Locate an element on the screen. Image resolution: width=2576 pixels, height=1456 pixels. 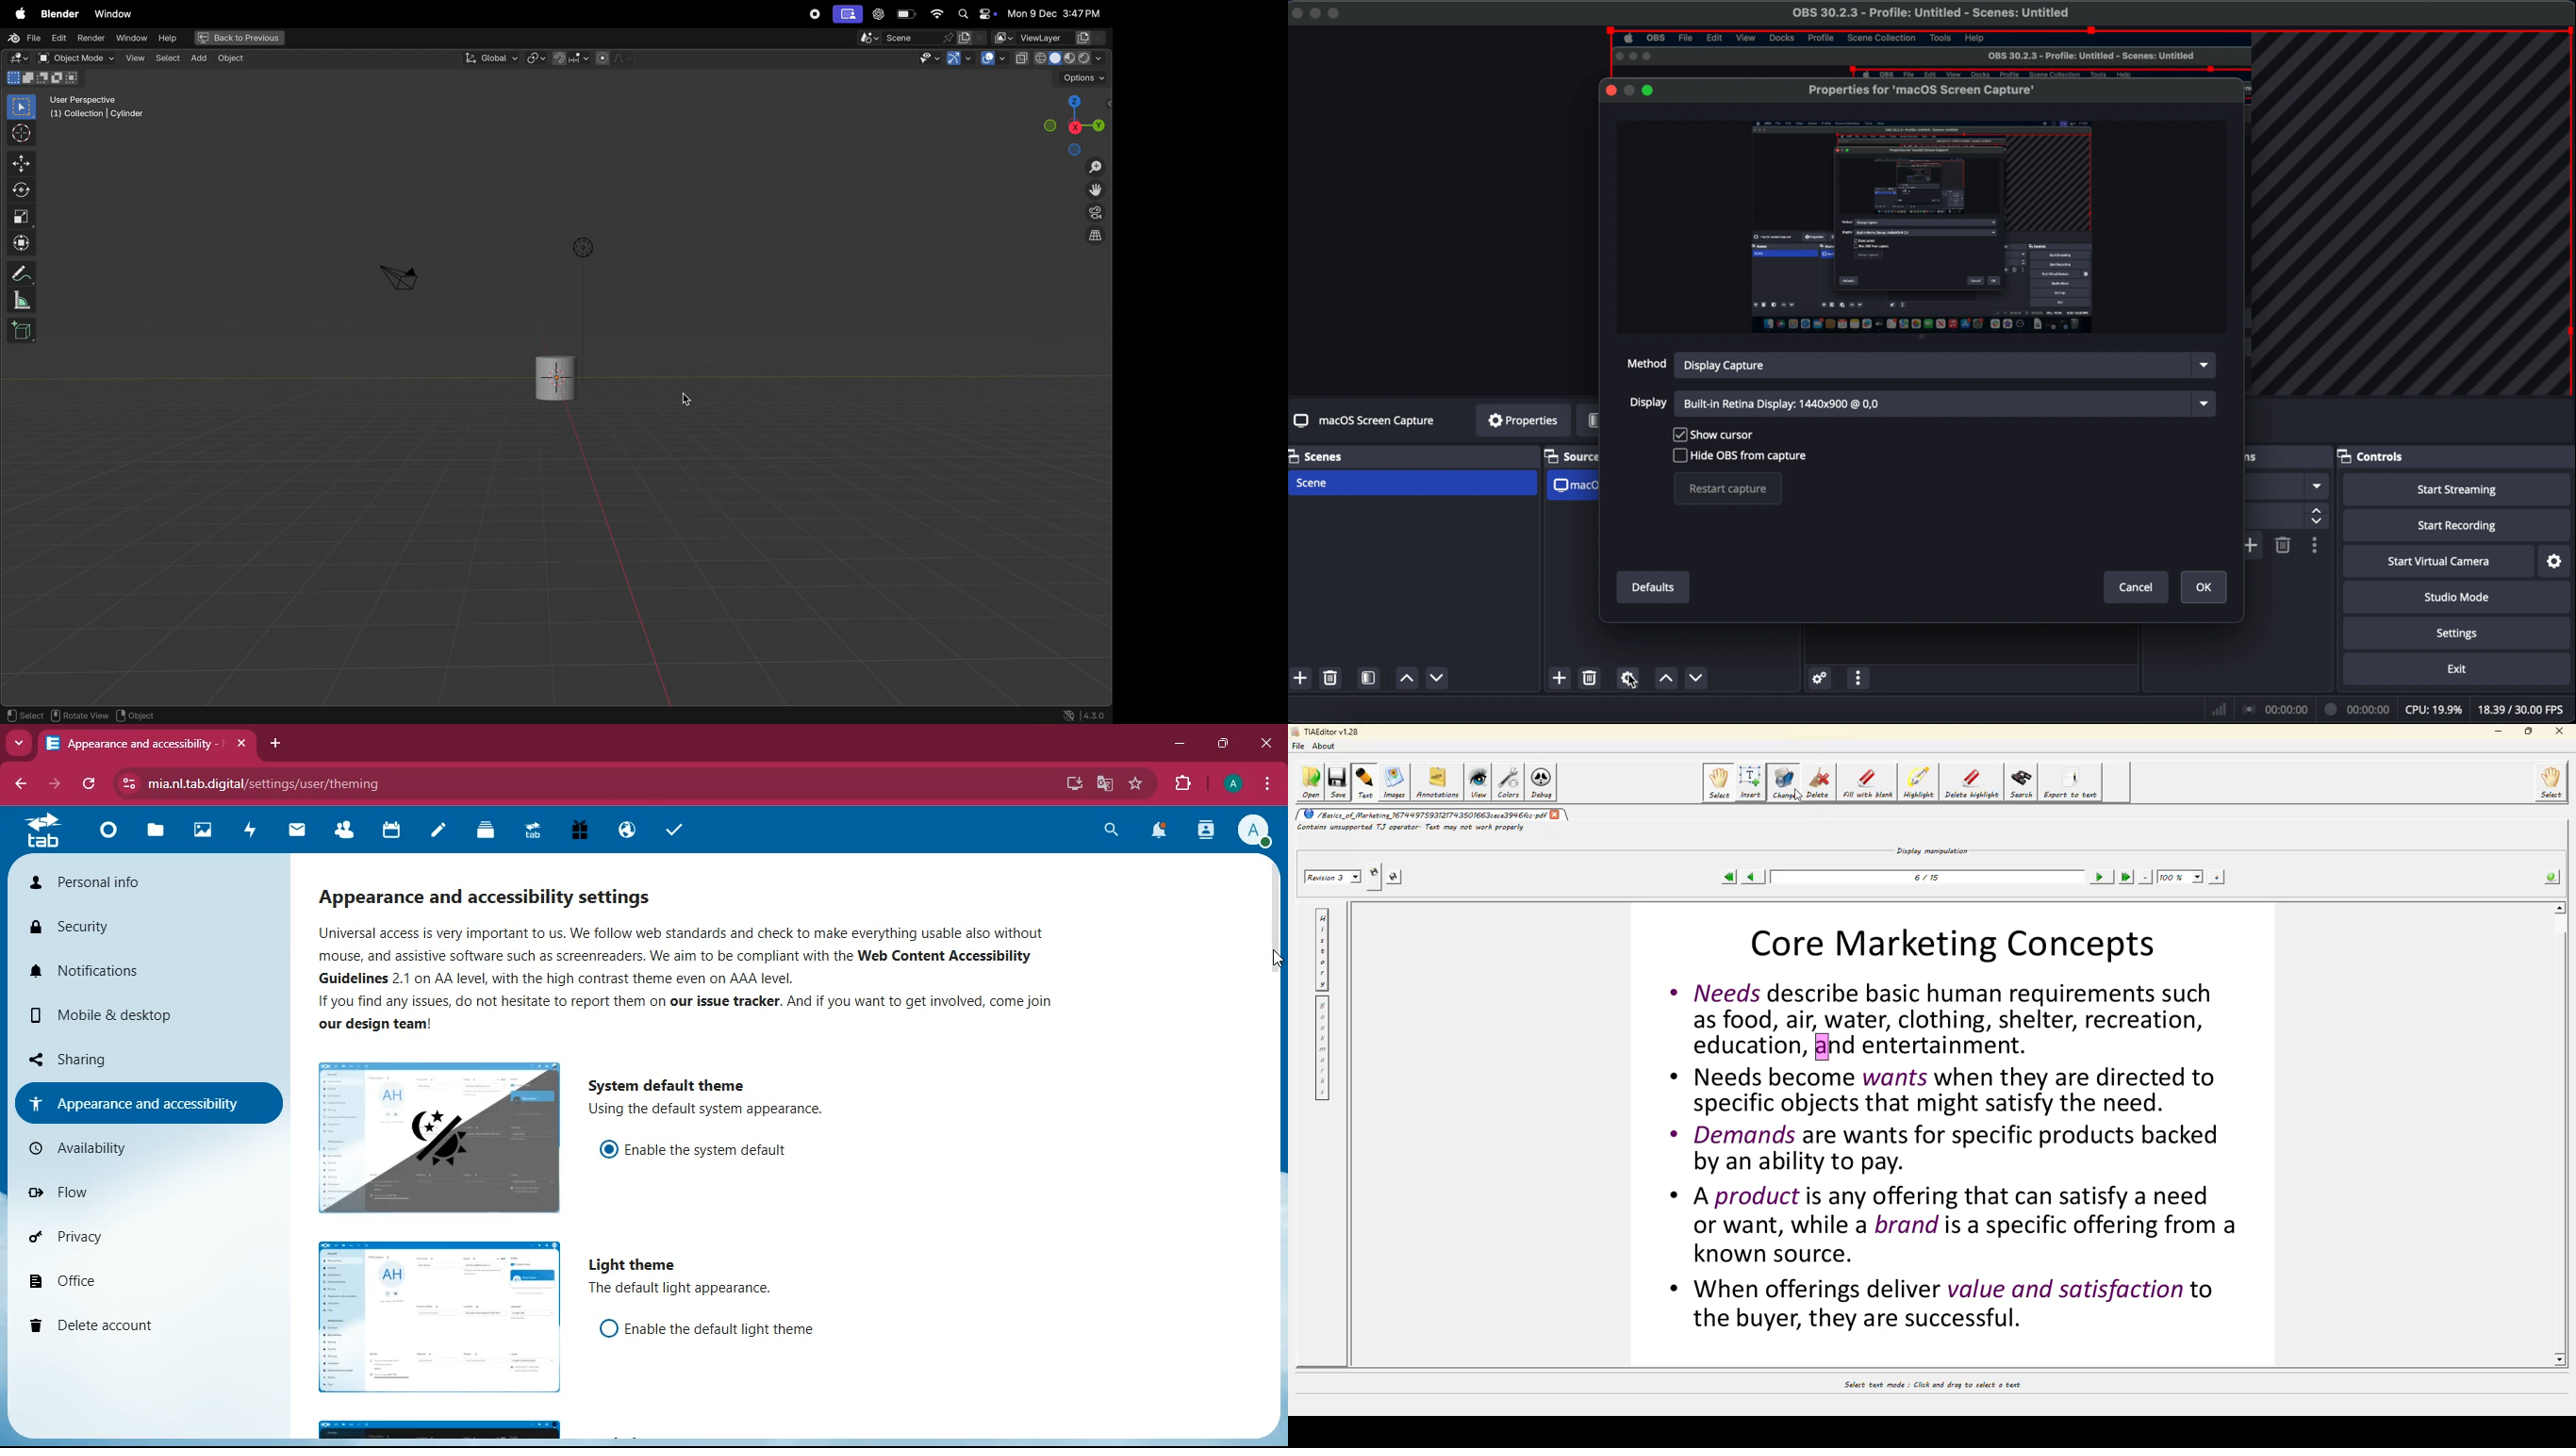
cancel button is located at coordinates (2135, 587).